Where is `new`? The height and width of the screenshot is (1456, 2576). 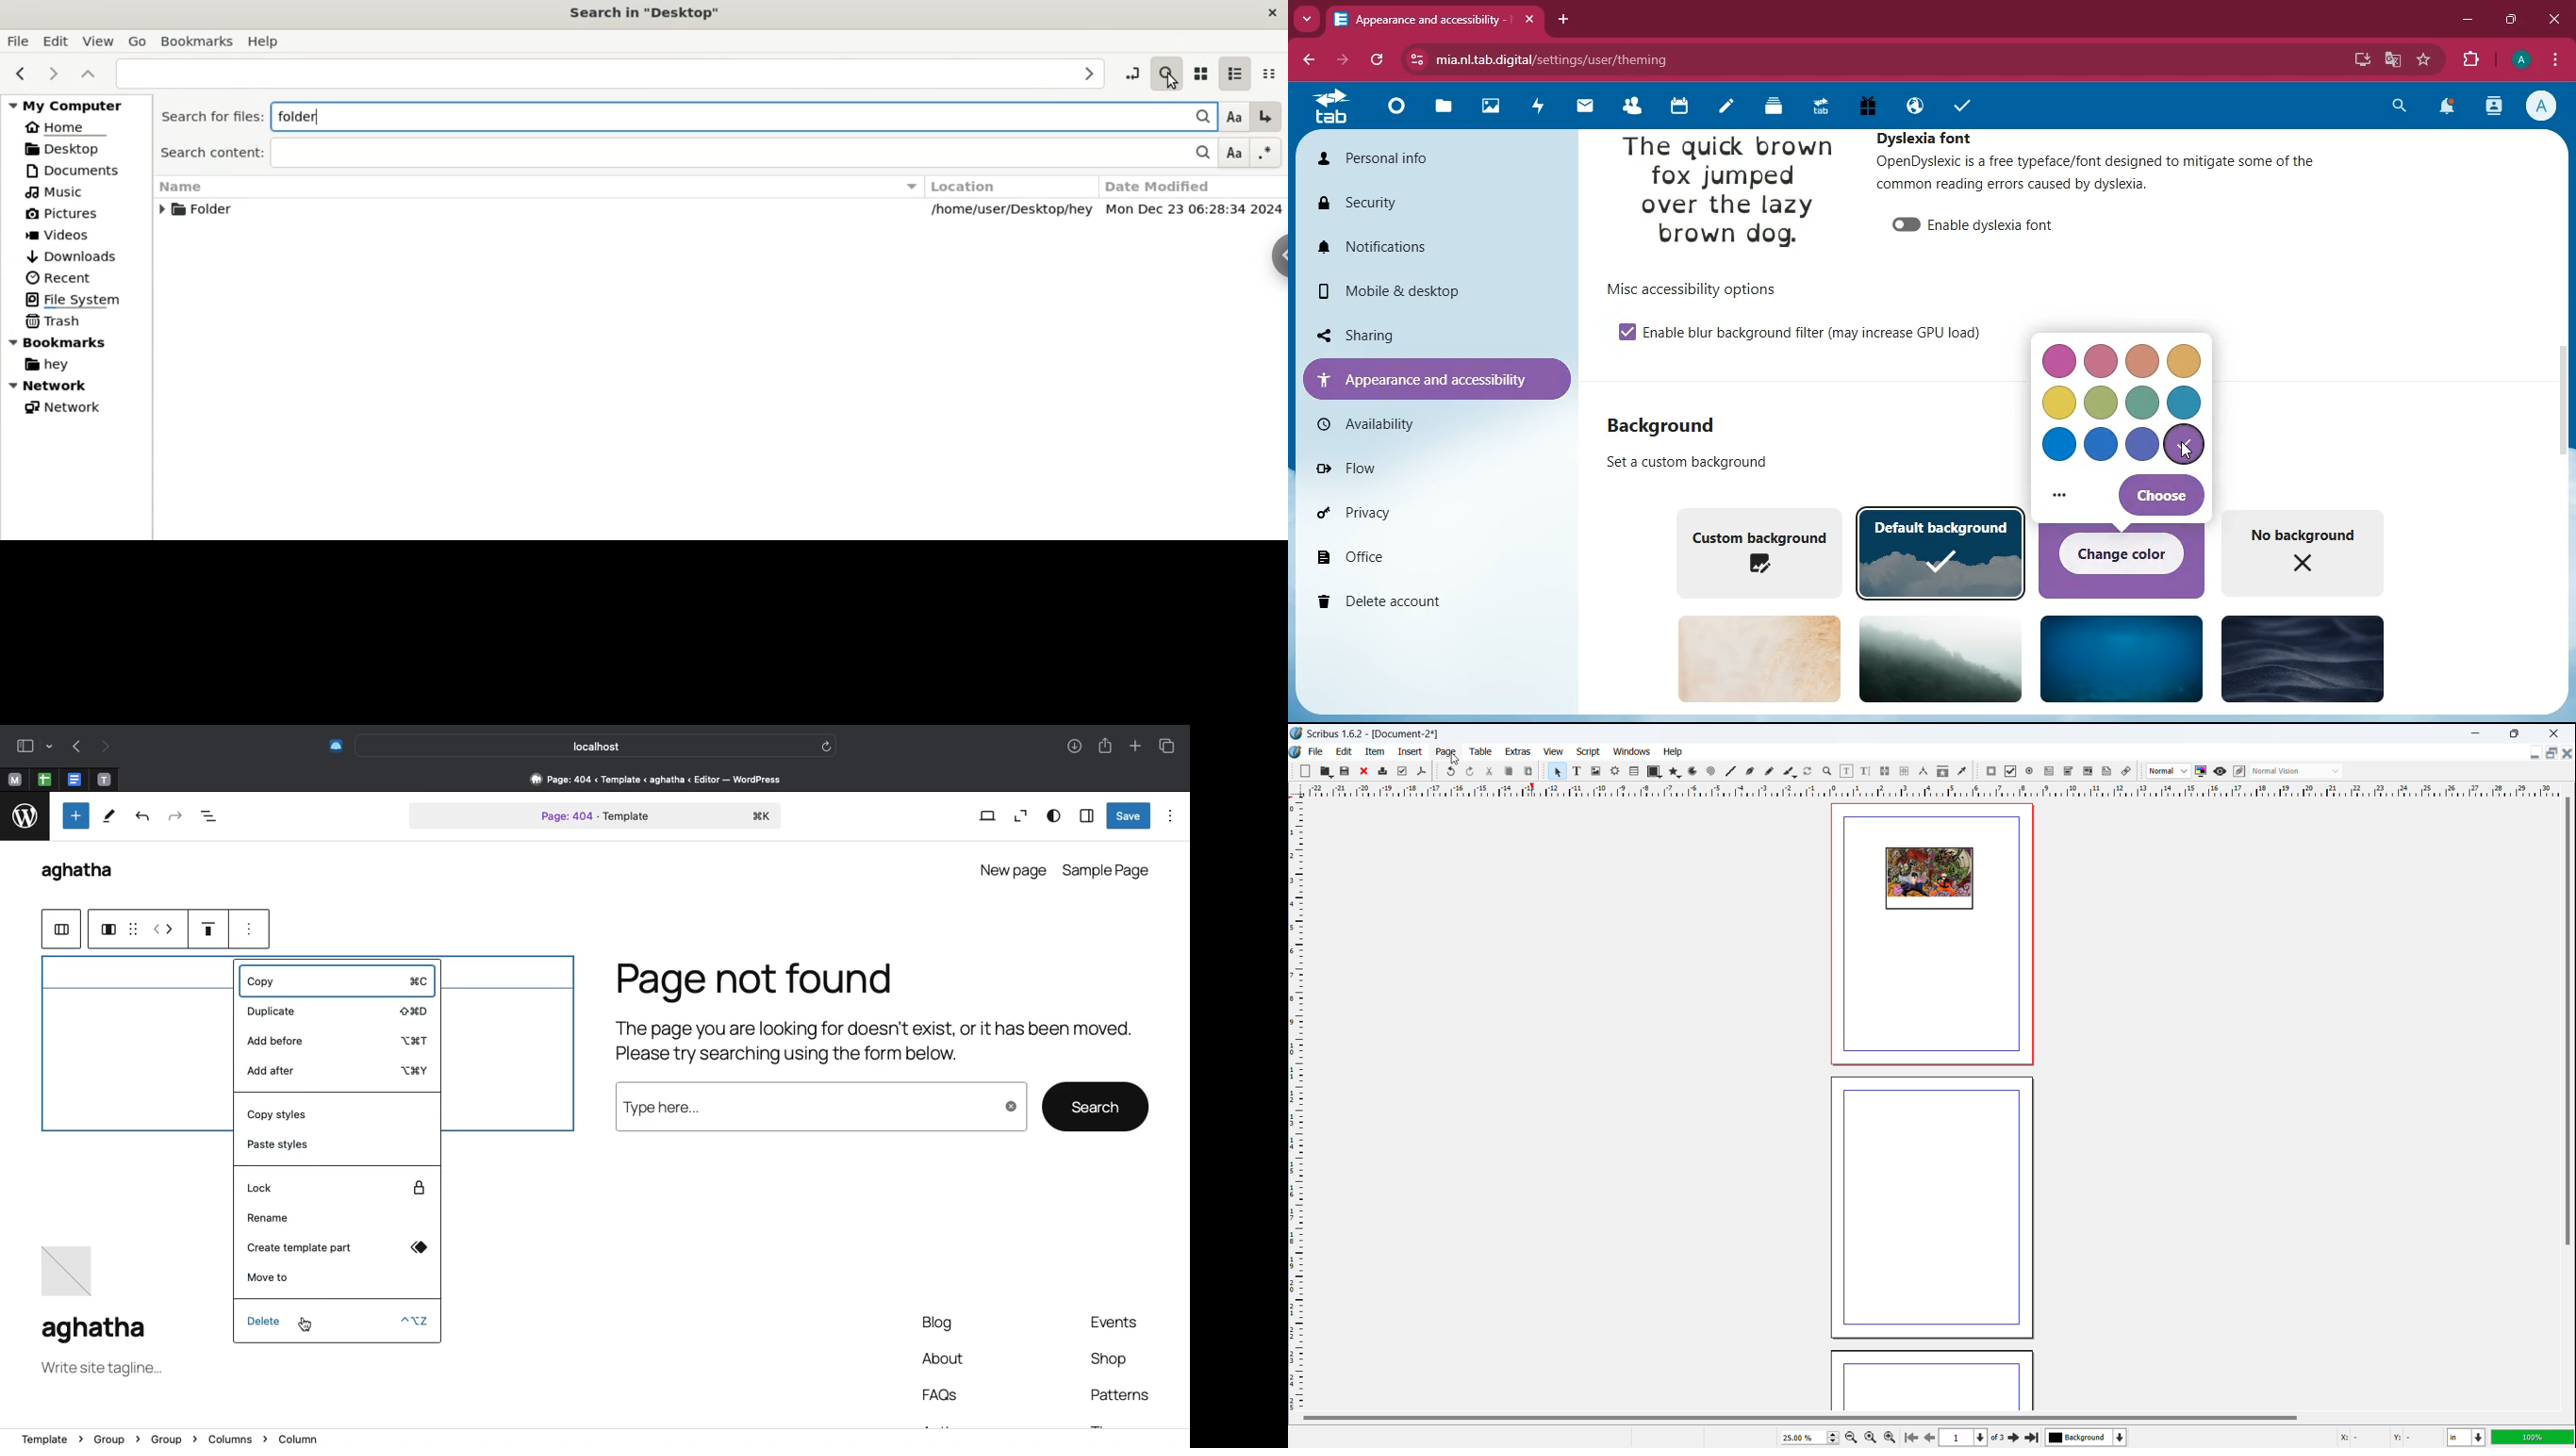 new is located at coordinates (1305, 771).